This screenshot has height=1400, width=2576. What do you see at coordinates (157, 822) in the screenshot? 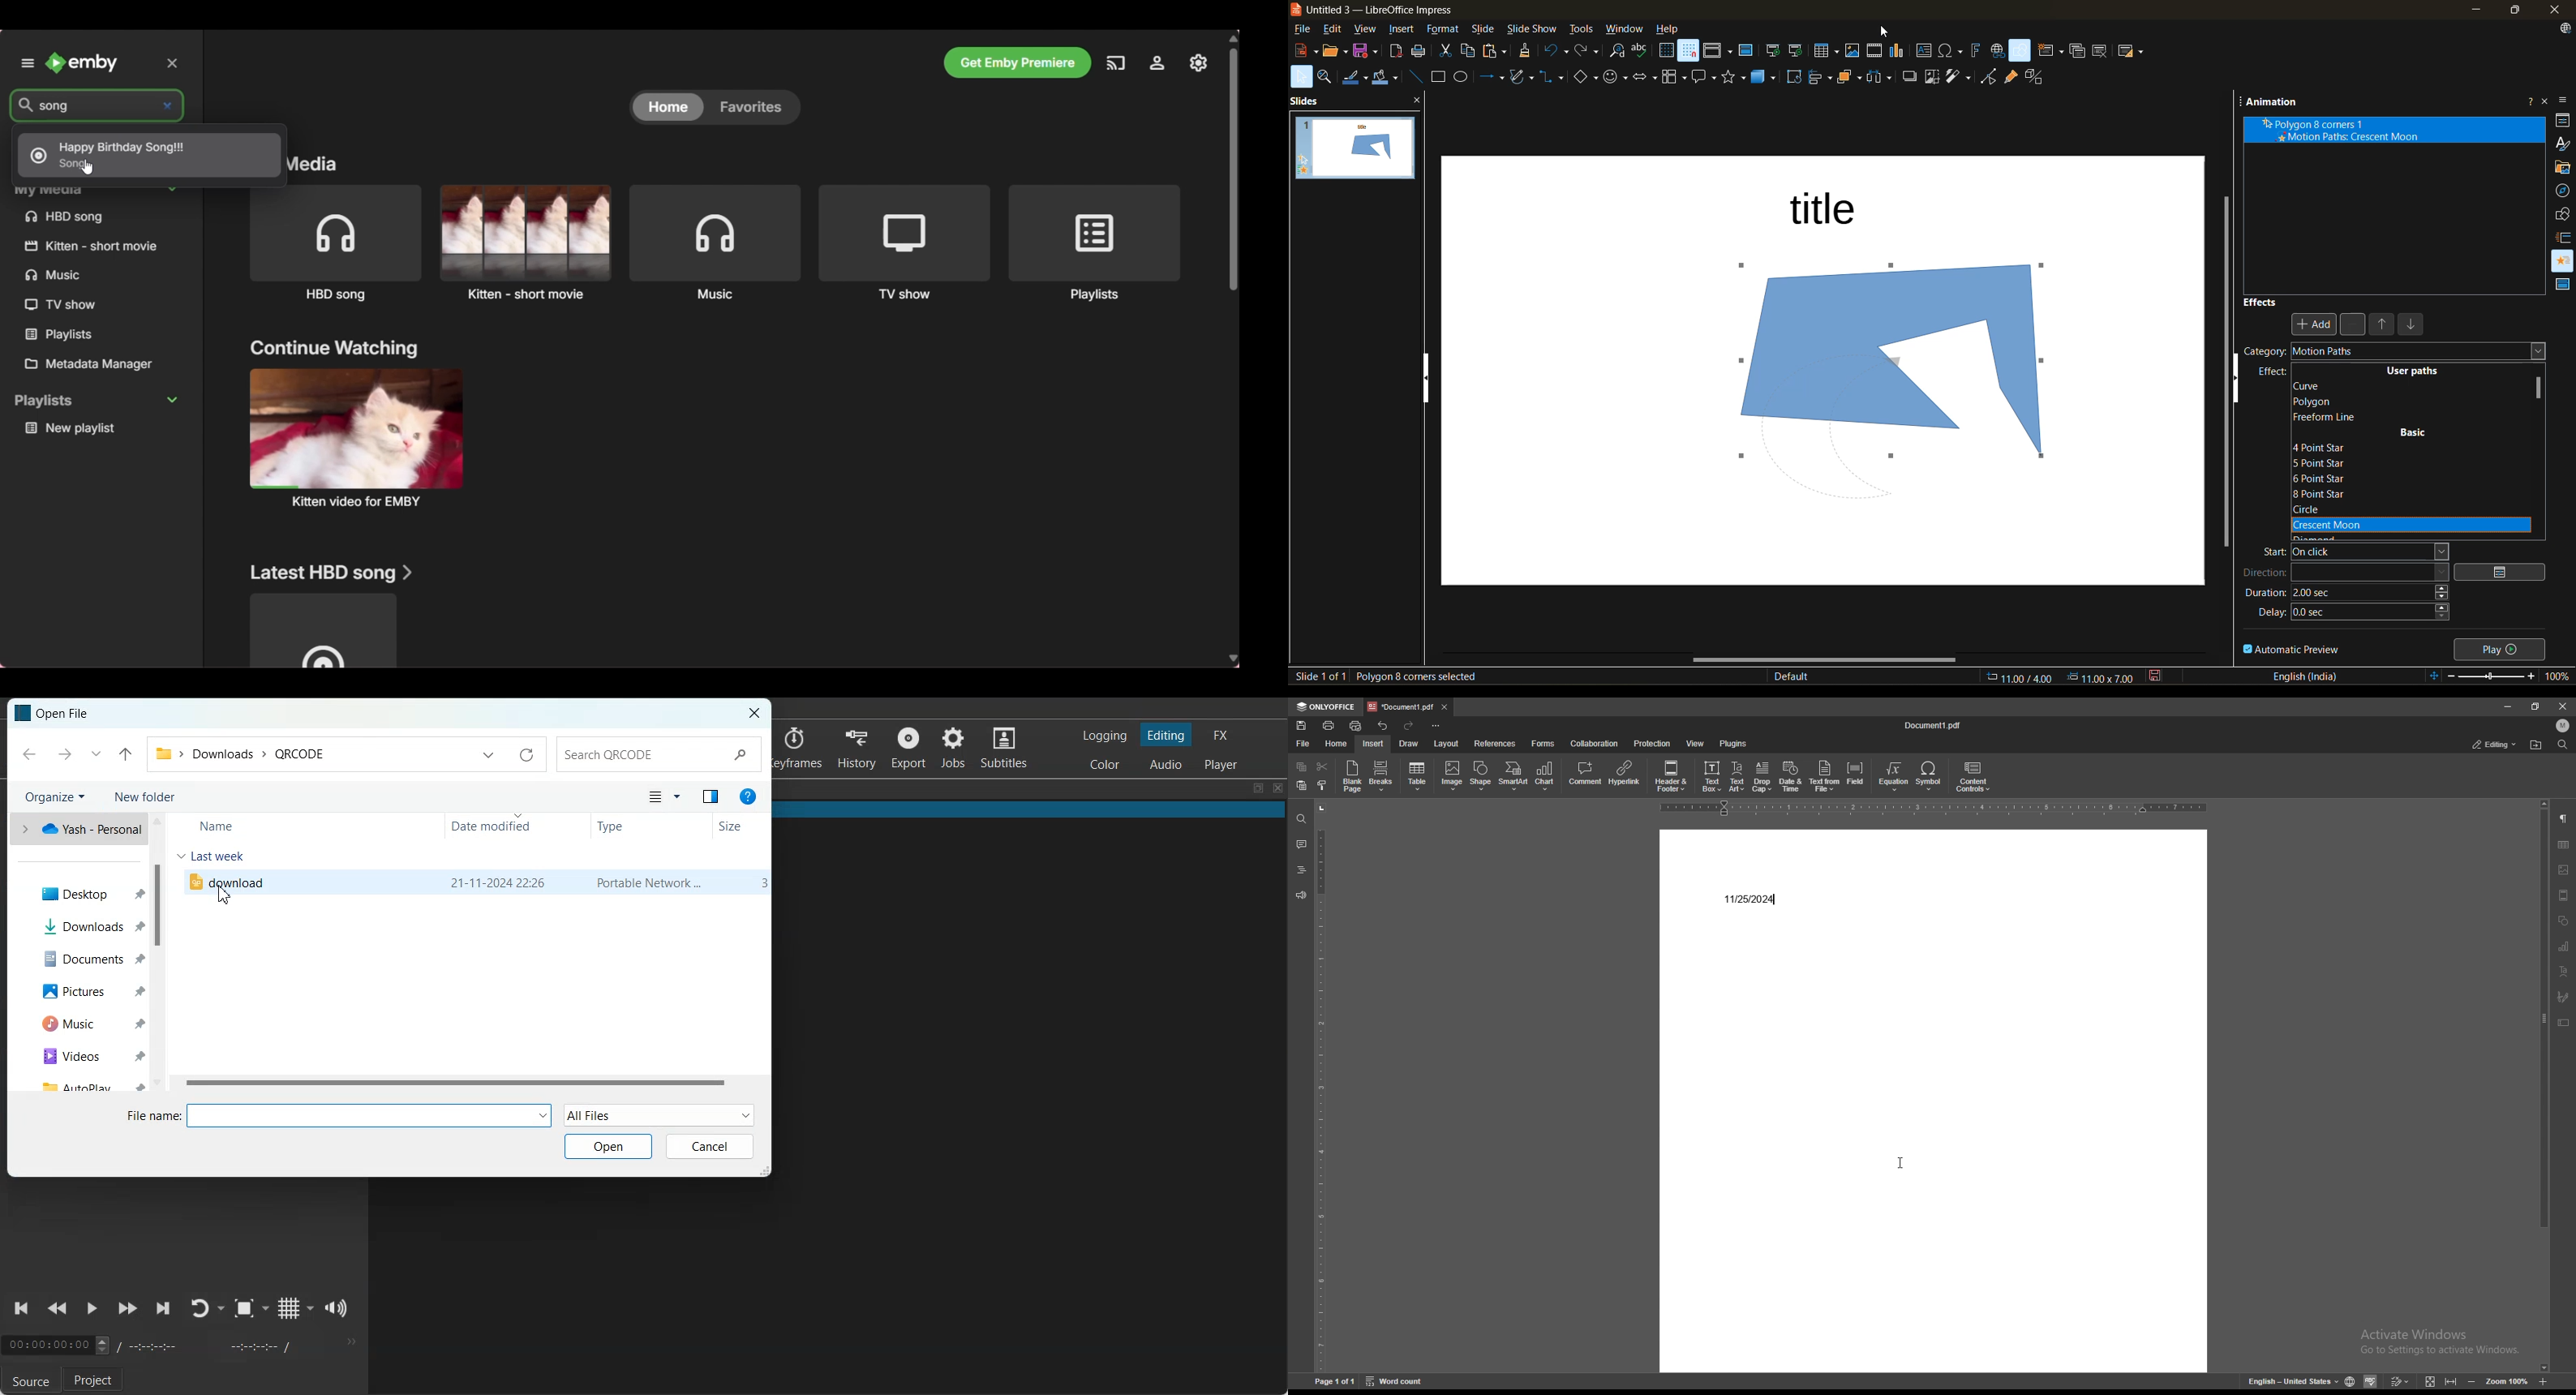
I see `scroll up` at bounding box center [157, 822].